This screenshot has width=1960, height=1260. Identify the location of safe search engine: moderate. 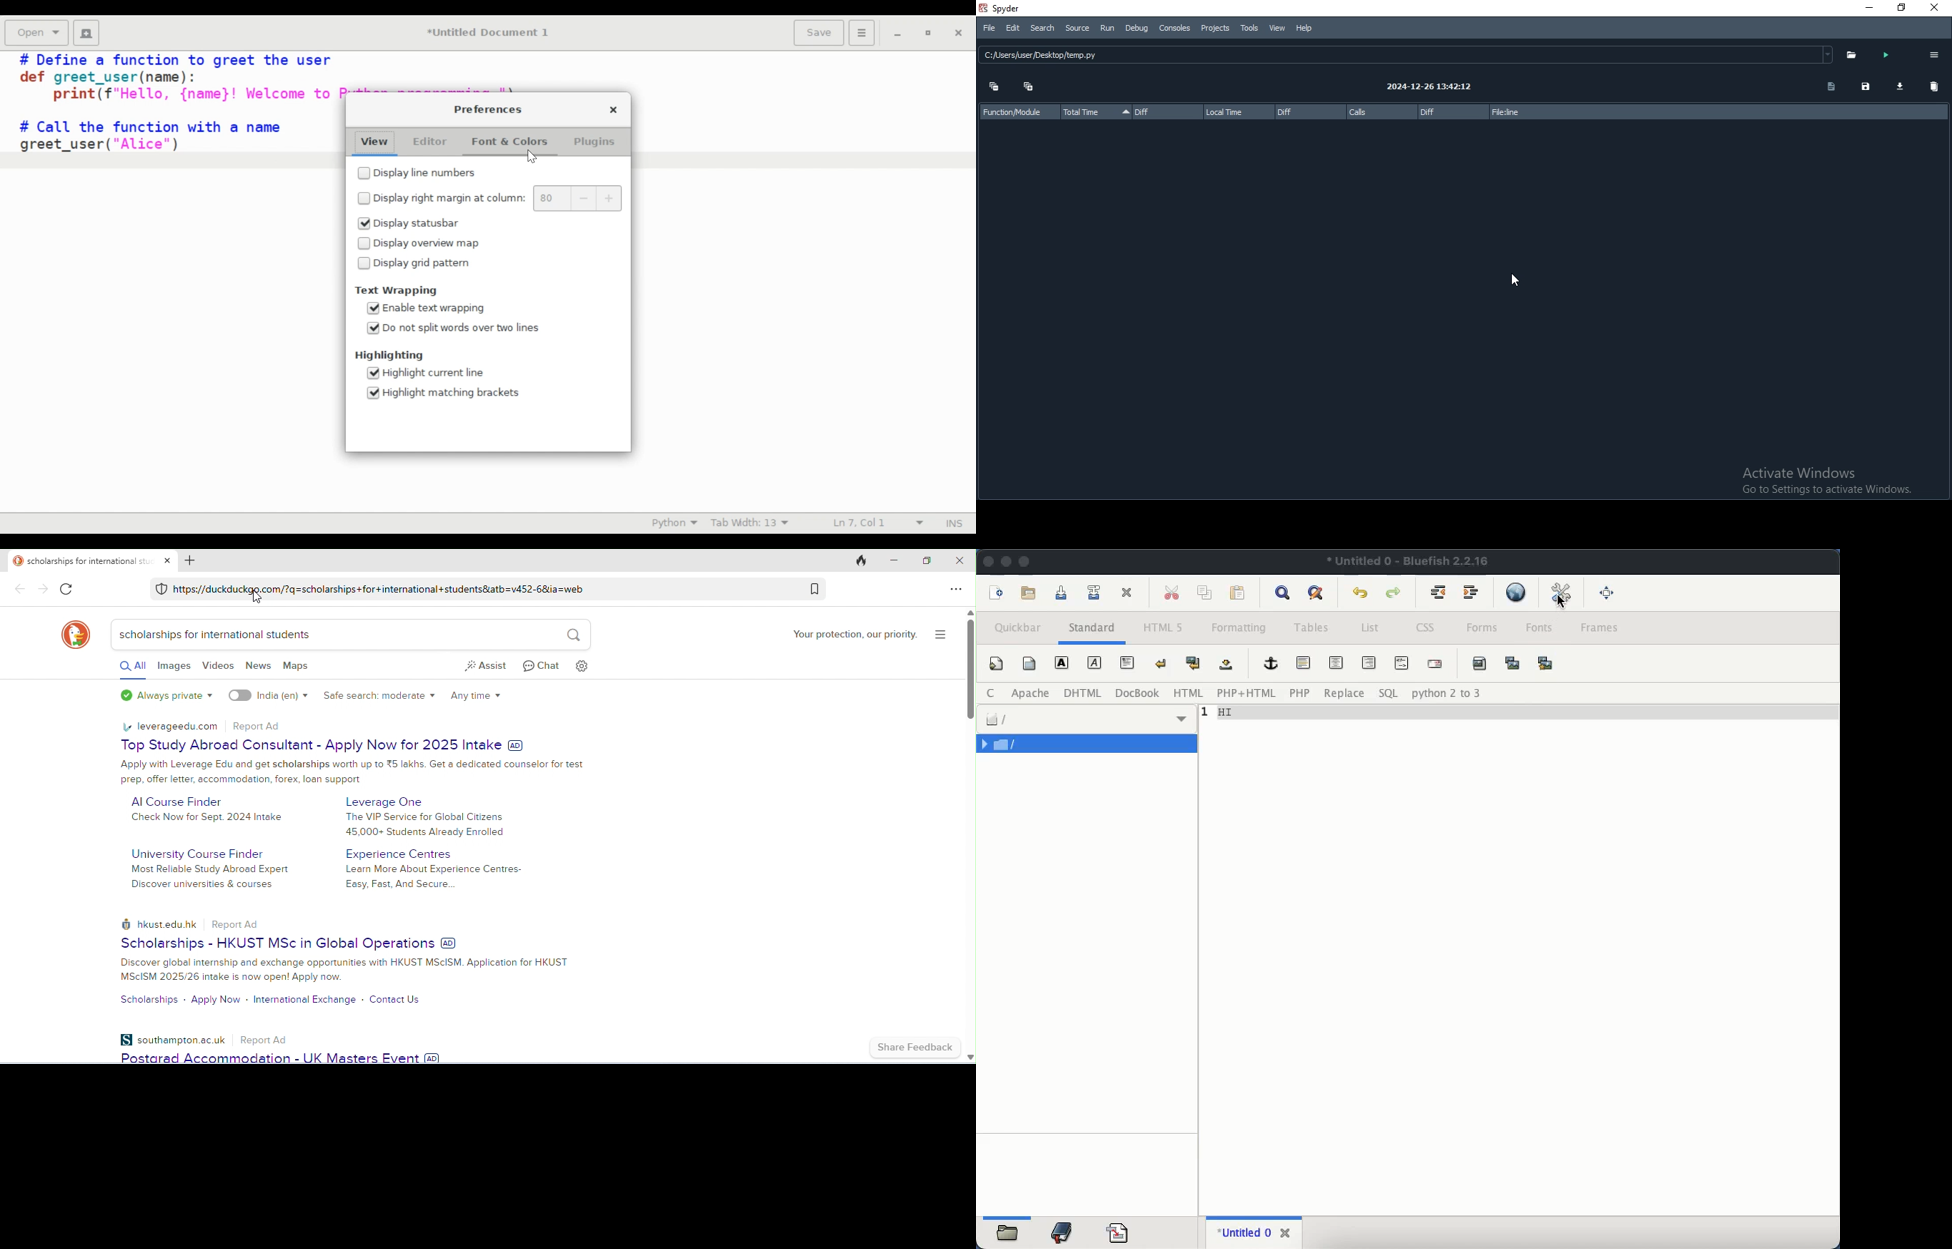
(380, 695).